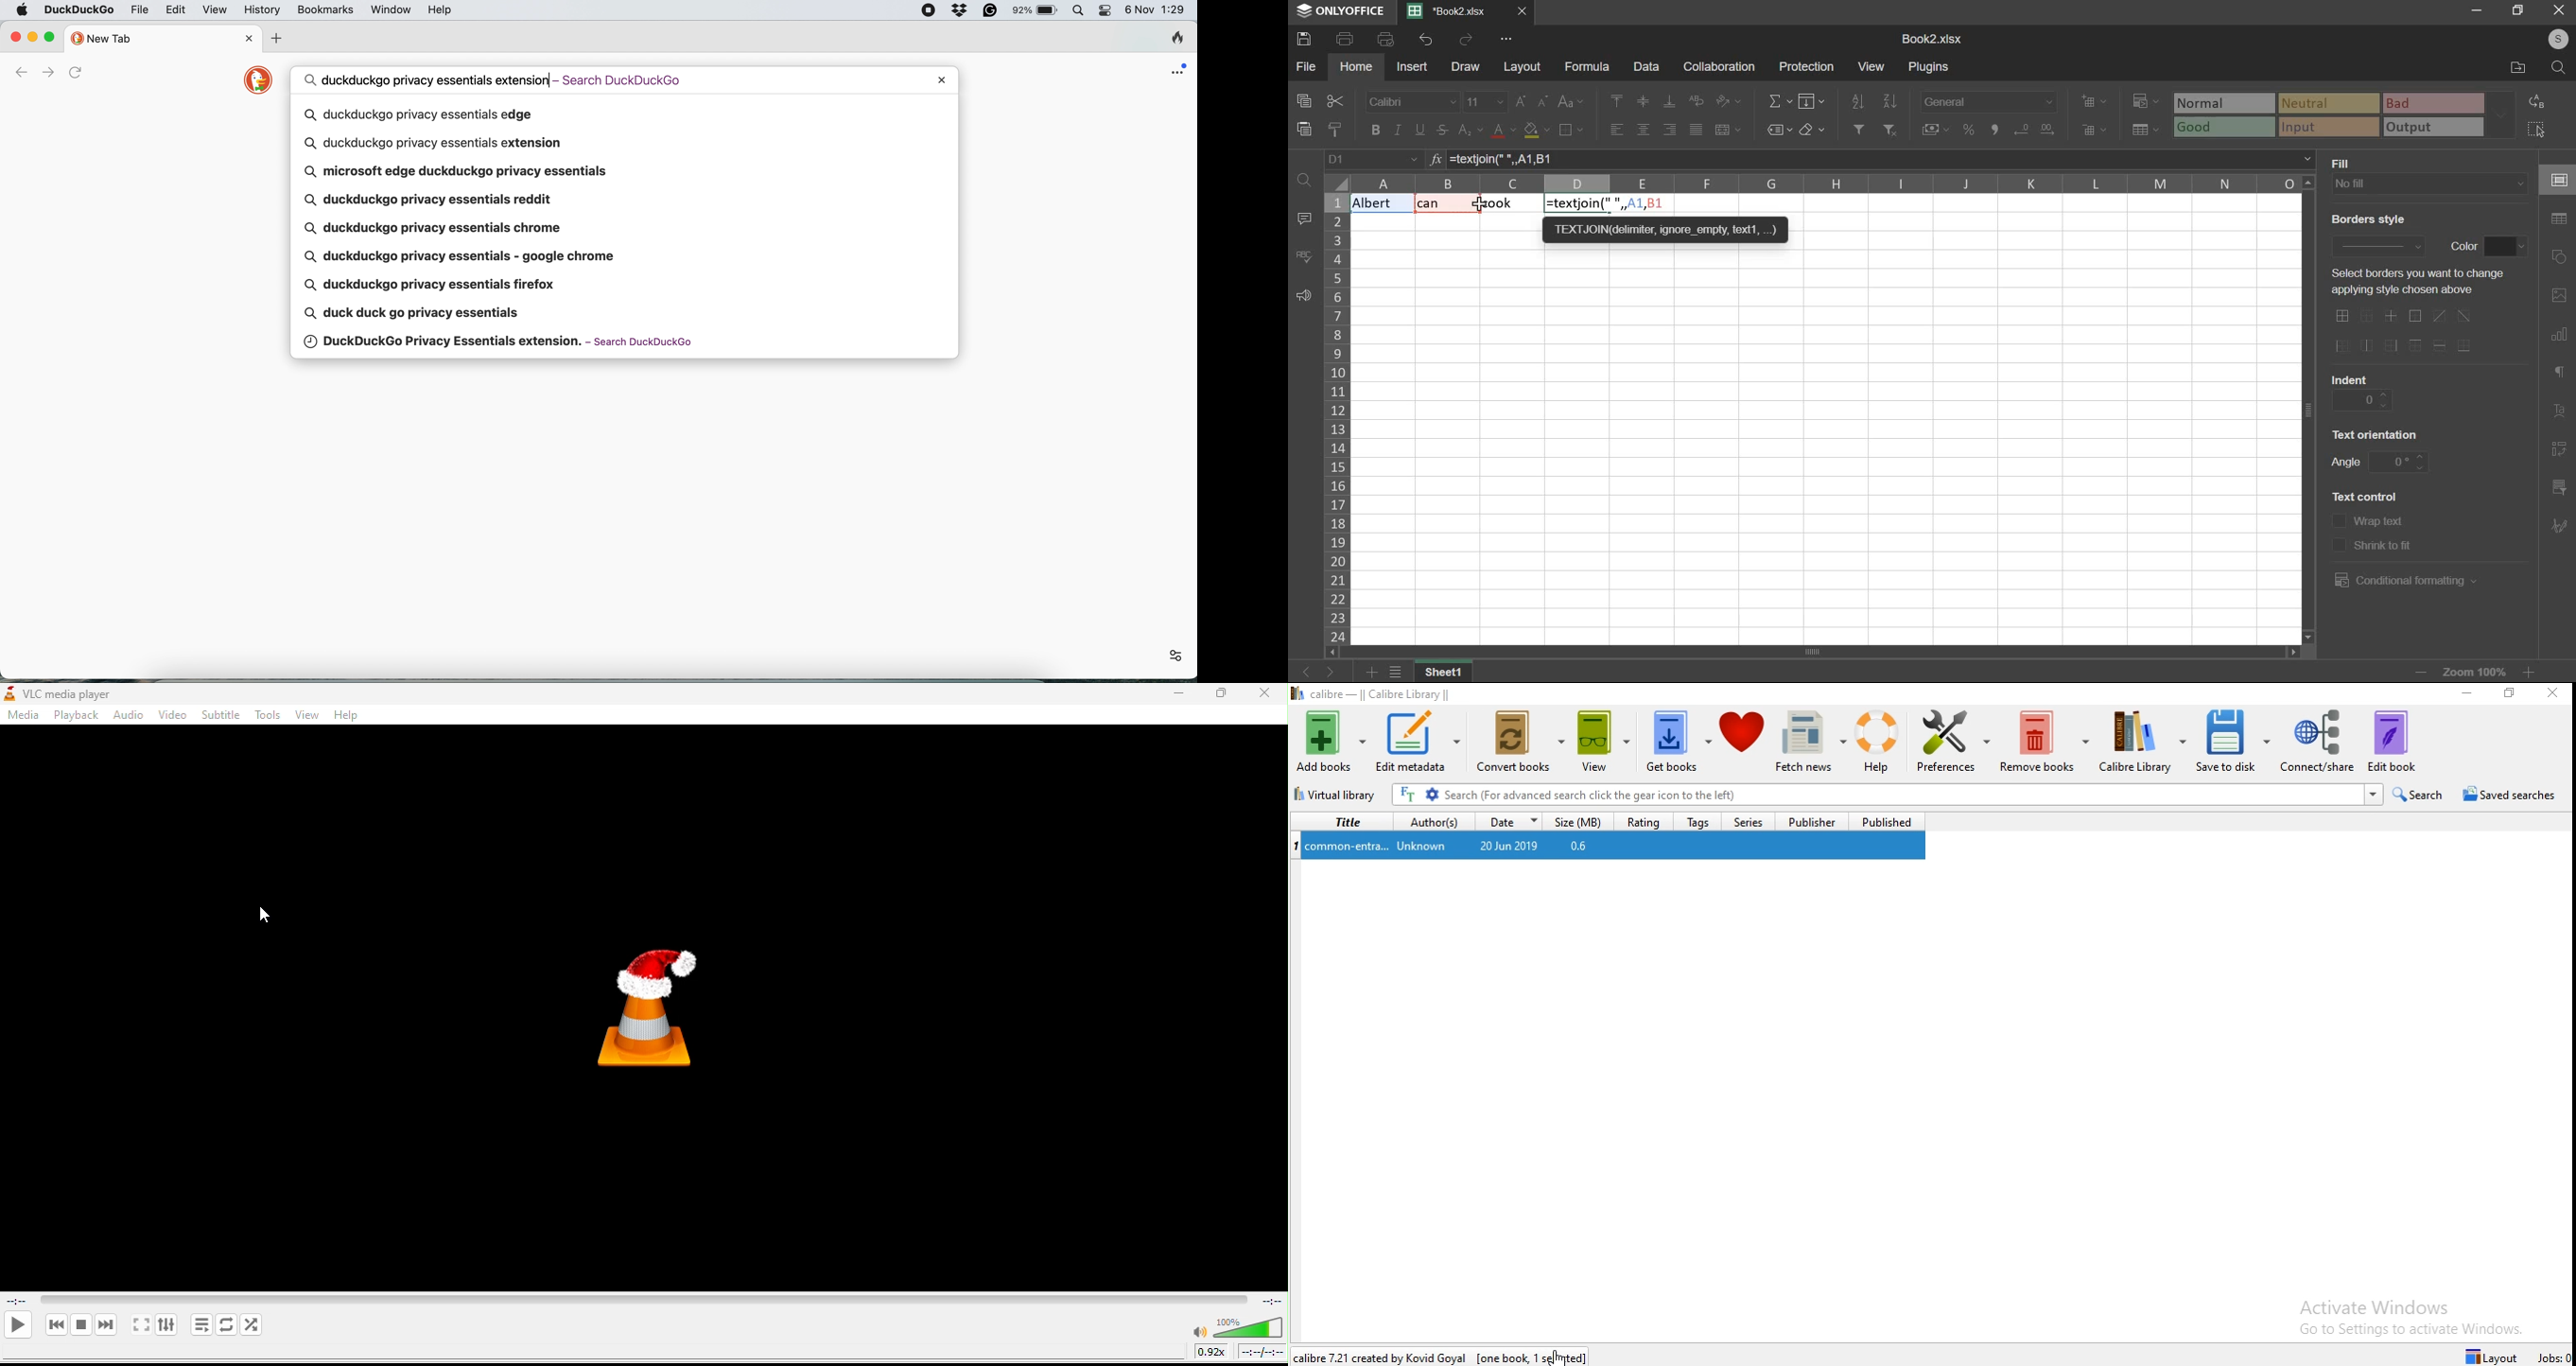 Image resolution: width=2576 pixels, height=1372 pixels. What do you see at coordinates (1411, 102) in the screenshot?
I see `font` at bounding box center [1411, 102].